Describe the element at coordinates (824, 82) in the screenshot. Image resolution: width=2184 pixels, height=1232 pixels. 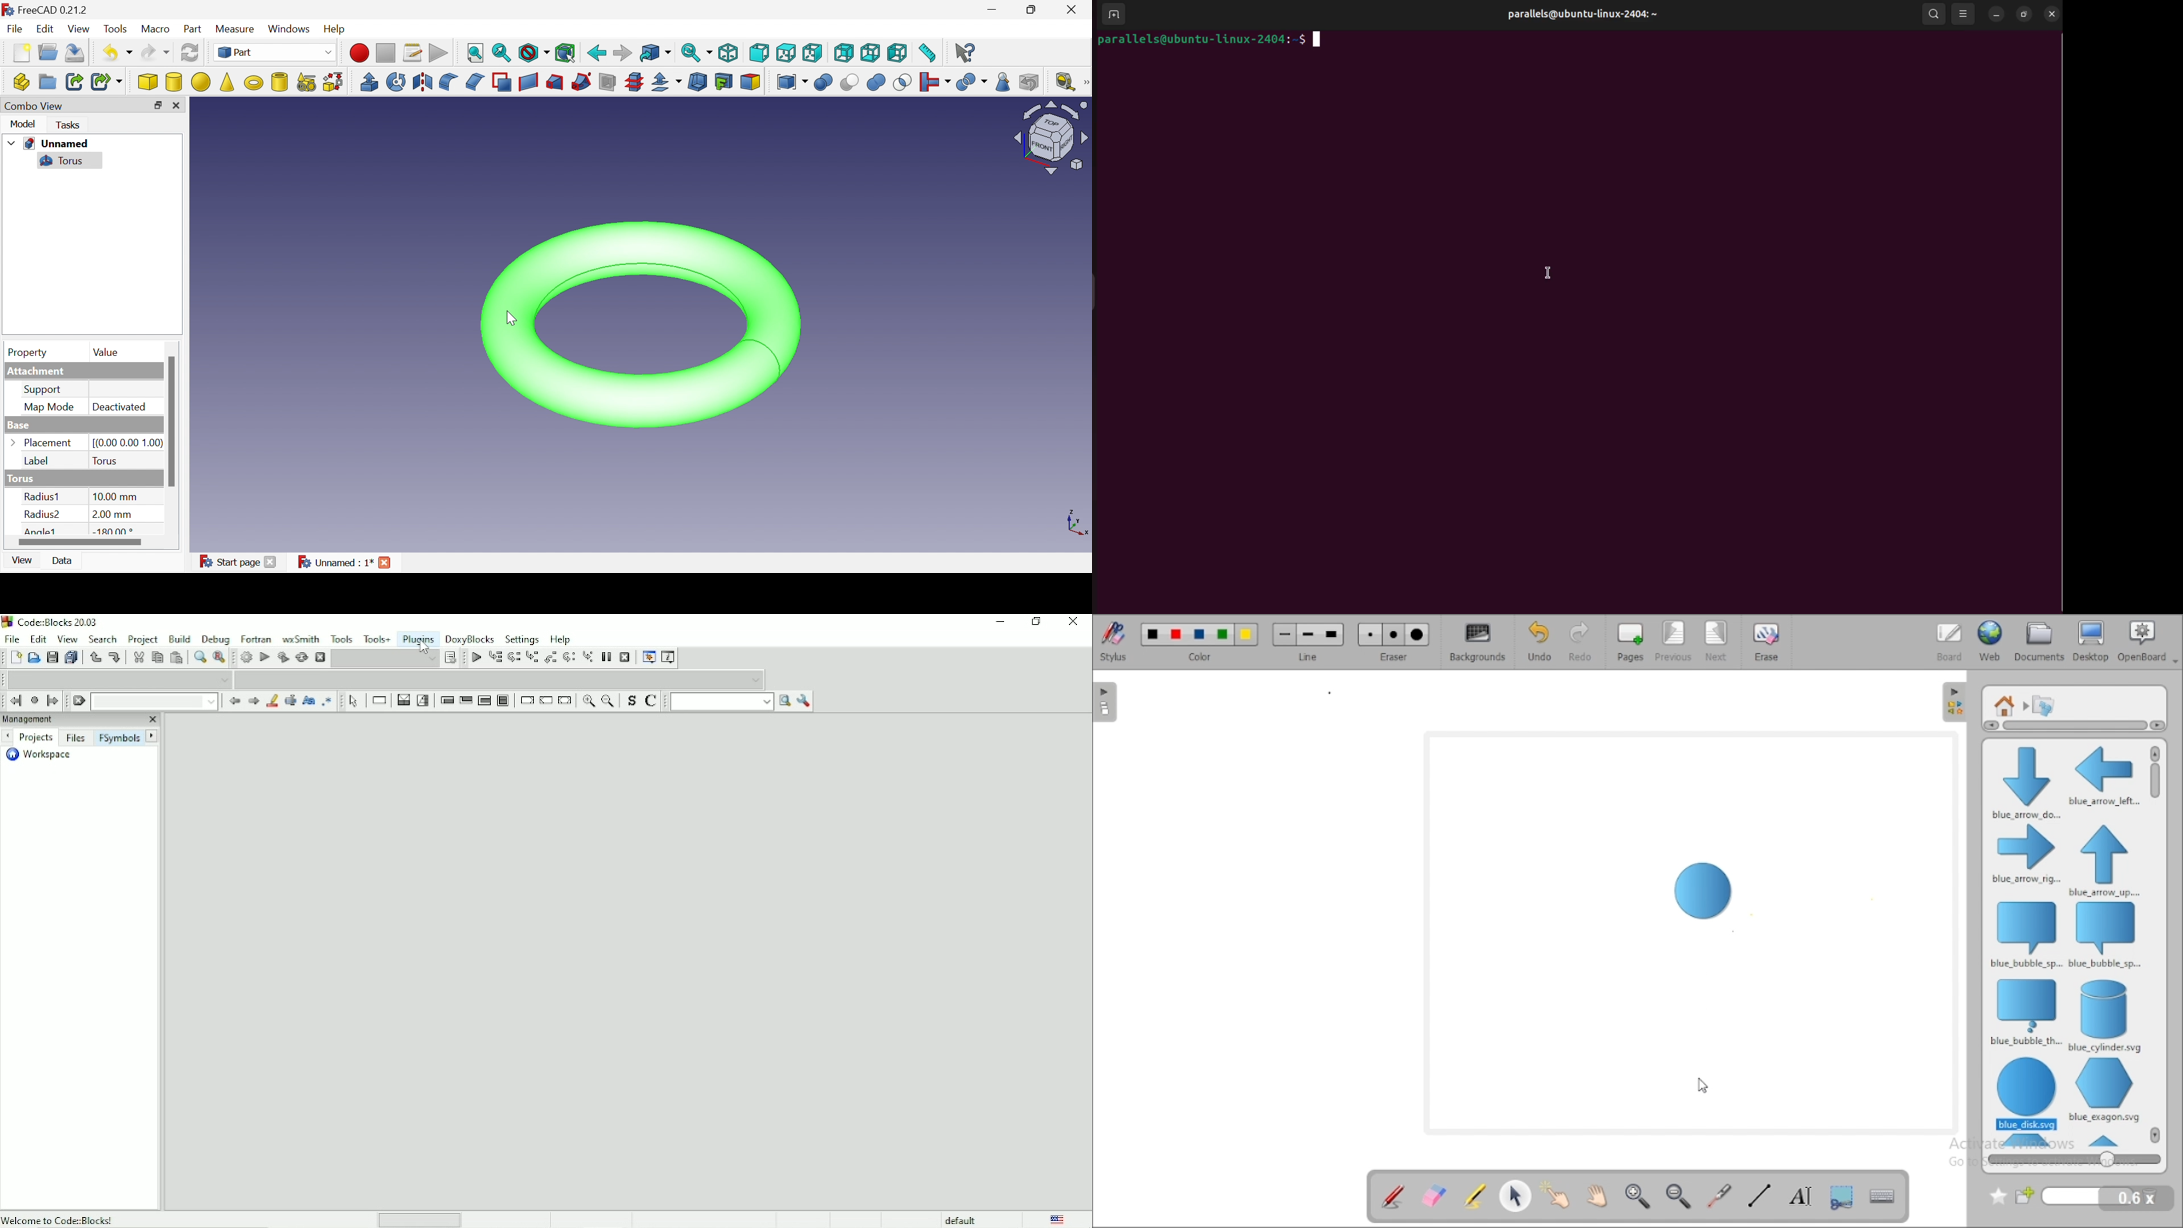
I see `Boolean` at that location.